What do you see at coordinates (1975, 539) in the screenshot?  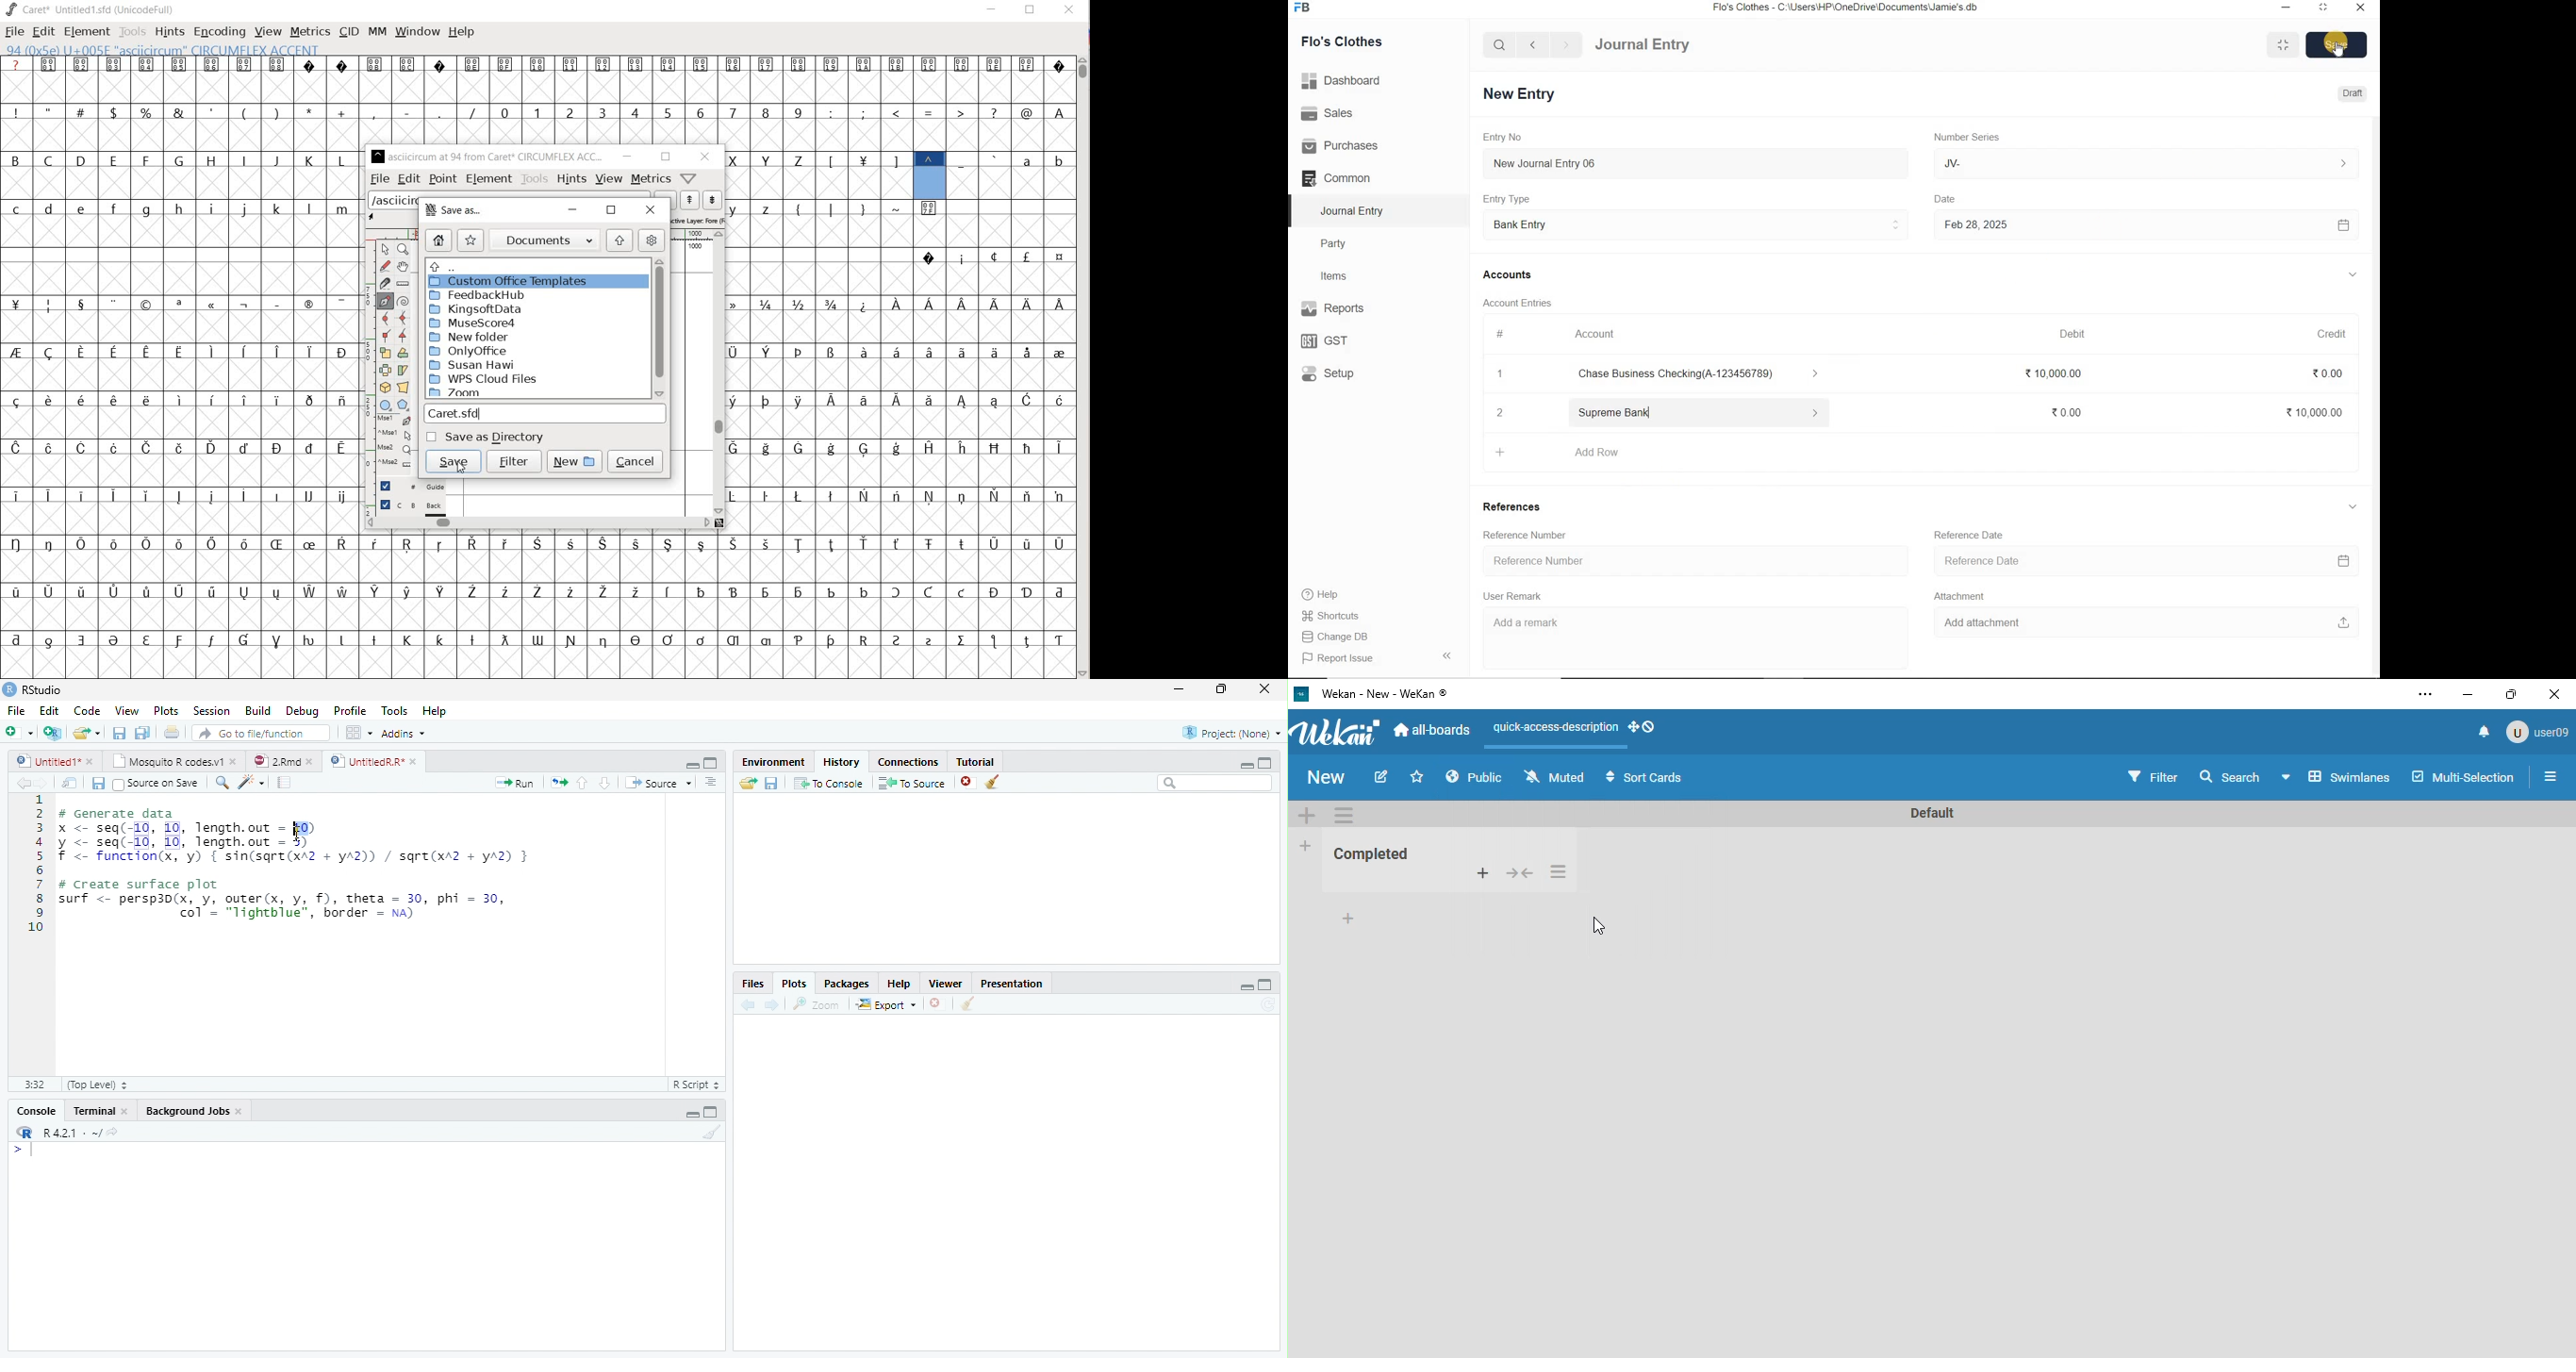 I see `Reference Date` at bounding box center [1975, 539].